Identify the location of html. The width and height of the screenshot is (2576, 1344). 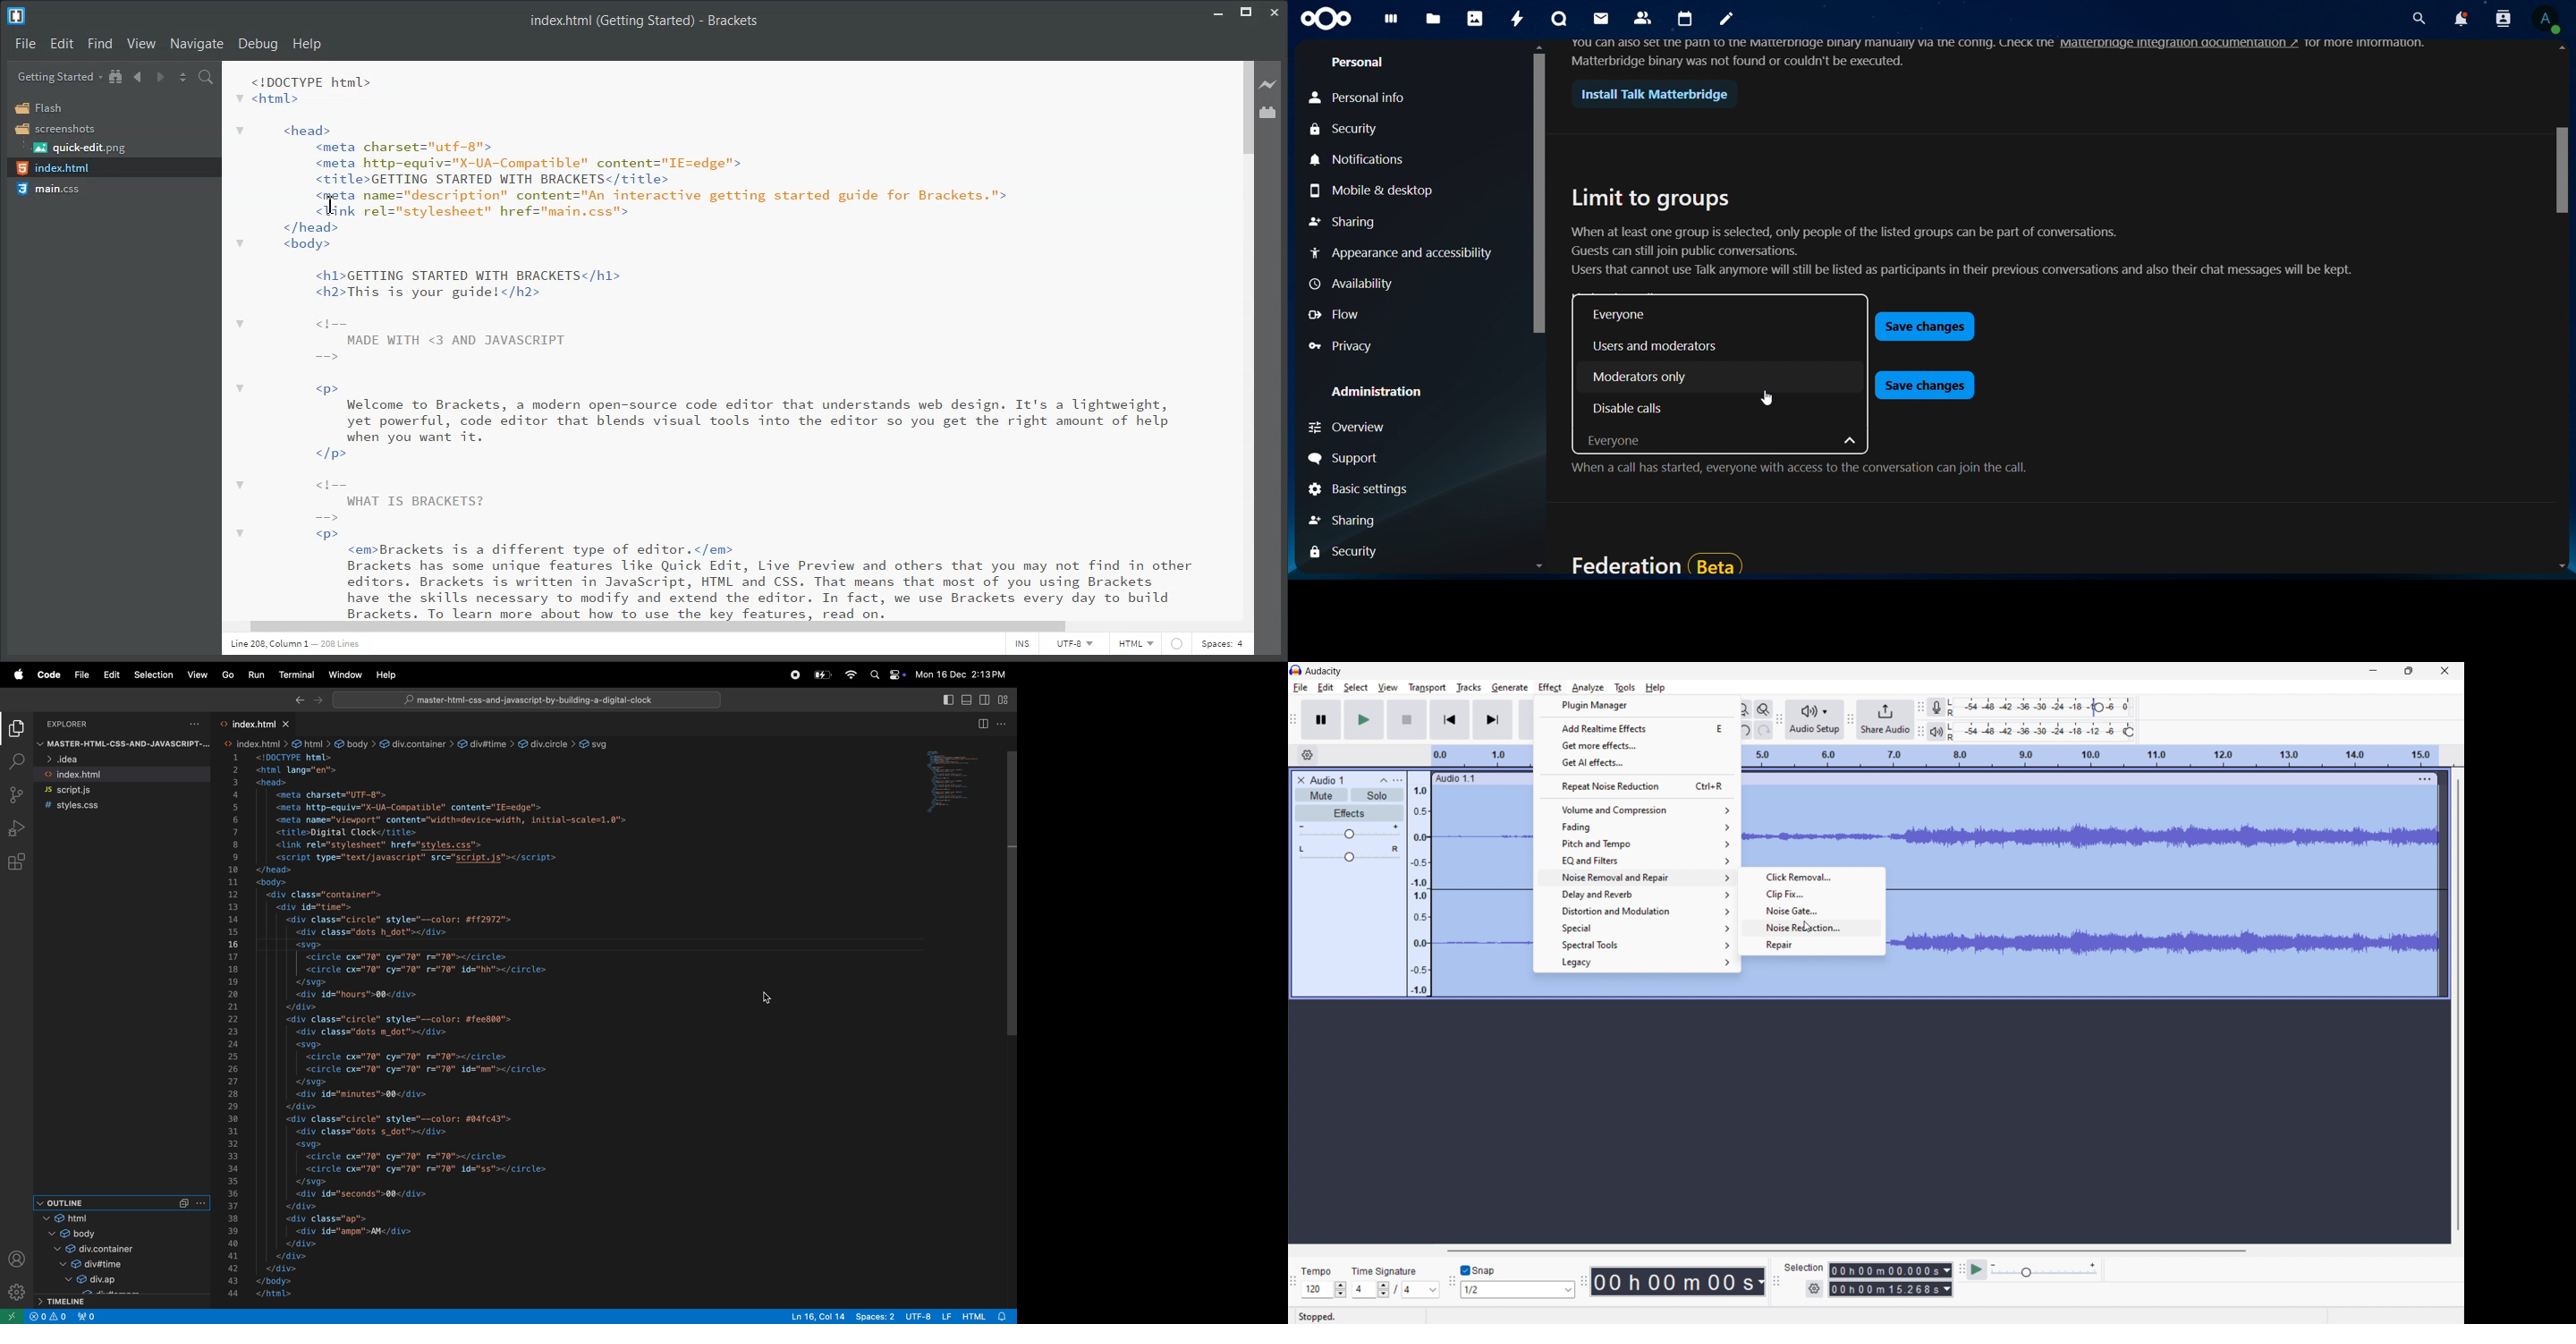
(255, 744).